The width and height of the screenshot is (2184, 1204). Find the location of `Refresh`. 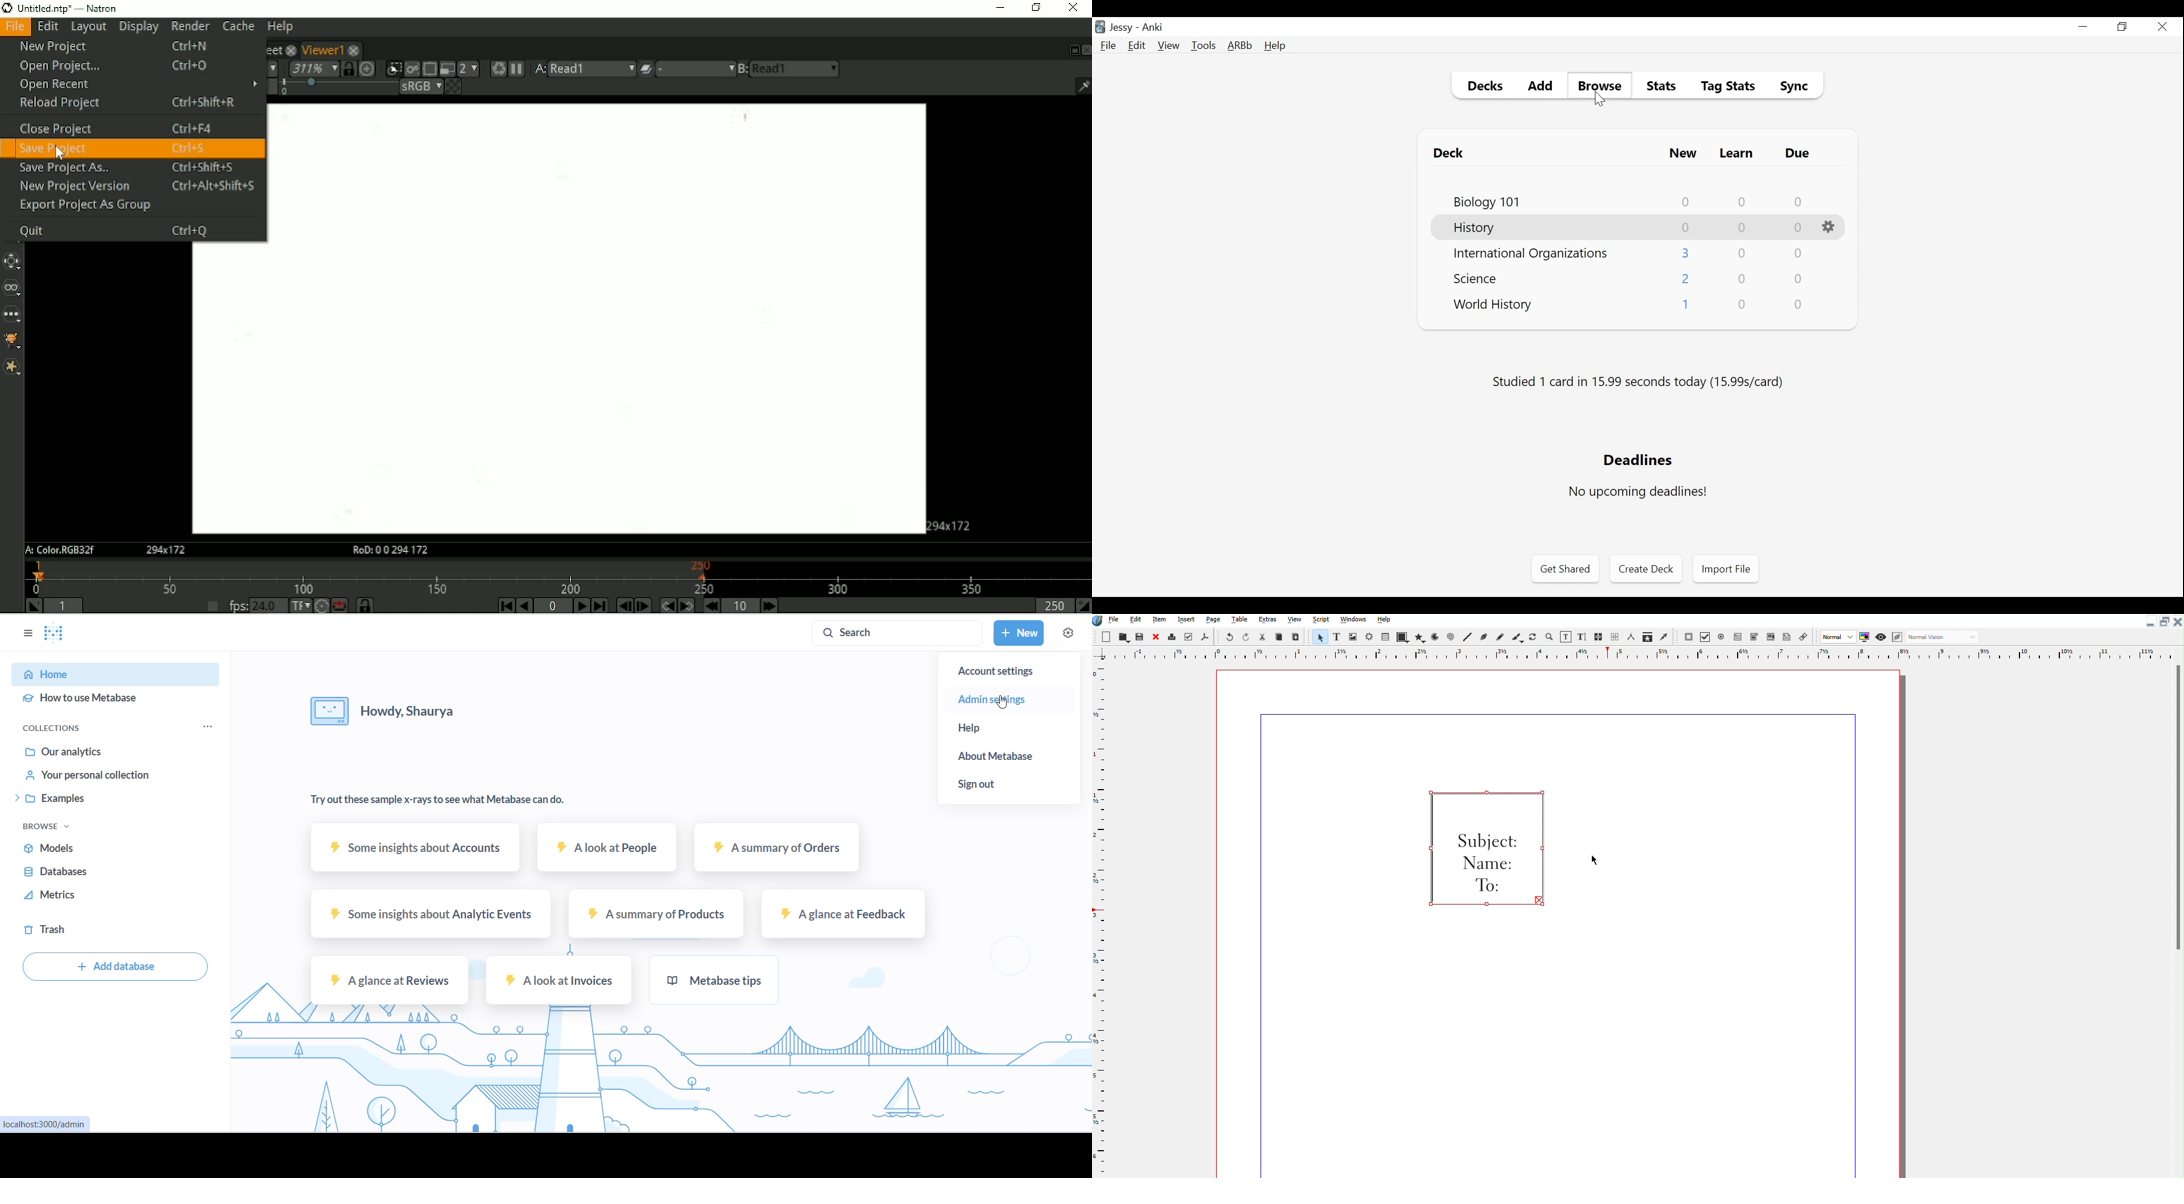

Refresh is located at coordinates (1532, 636).